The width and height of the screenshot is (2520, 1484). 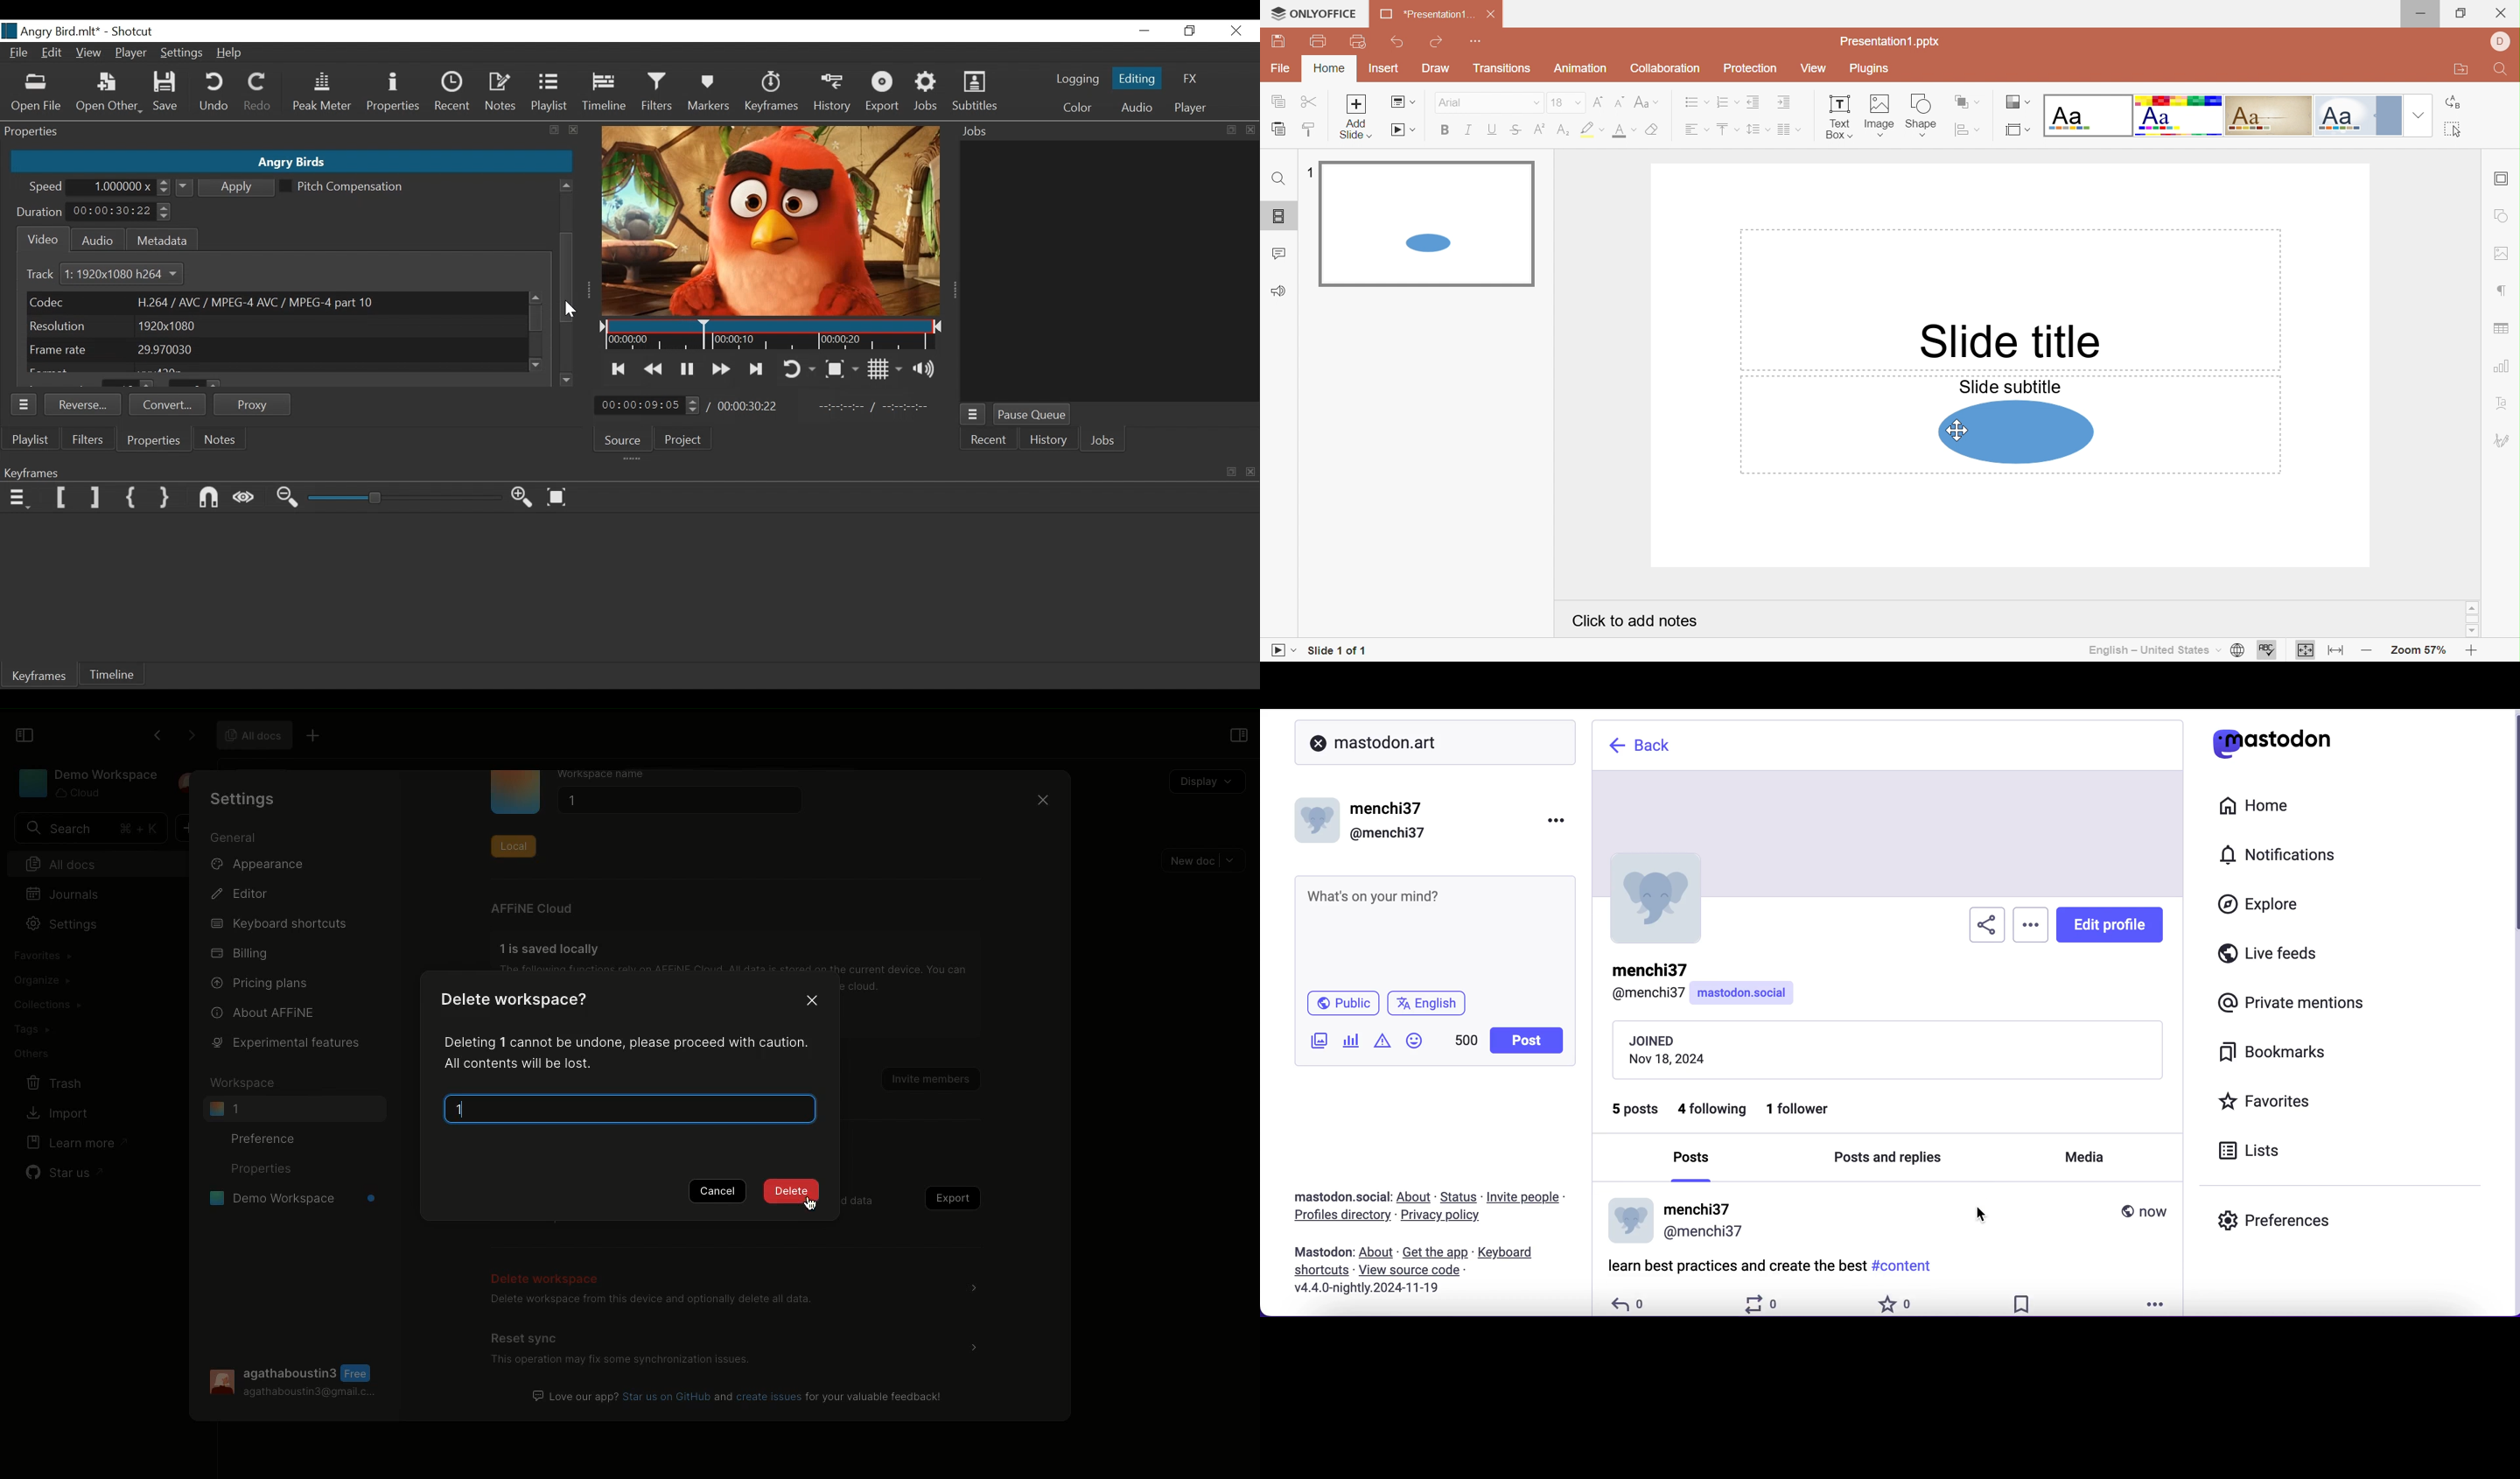 I want to click on Edit, so click(x=52, y=54).